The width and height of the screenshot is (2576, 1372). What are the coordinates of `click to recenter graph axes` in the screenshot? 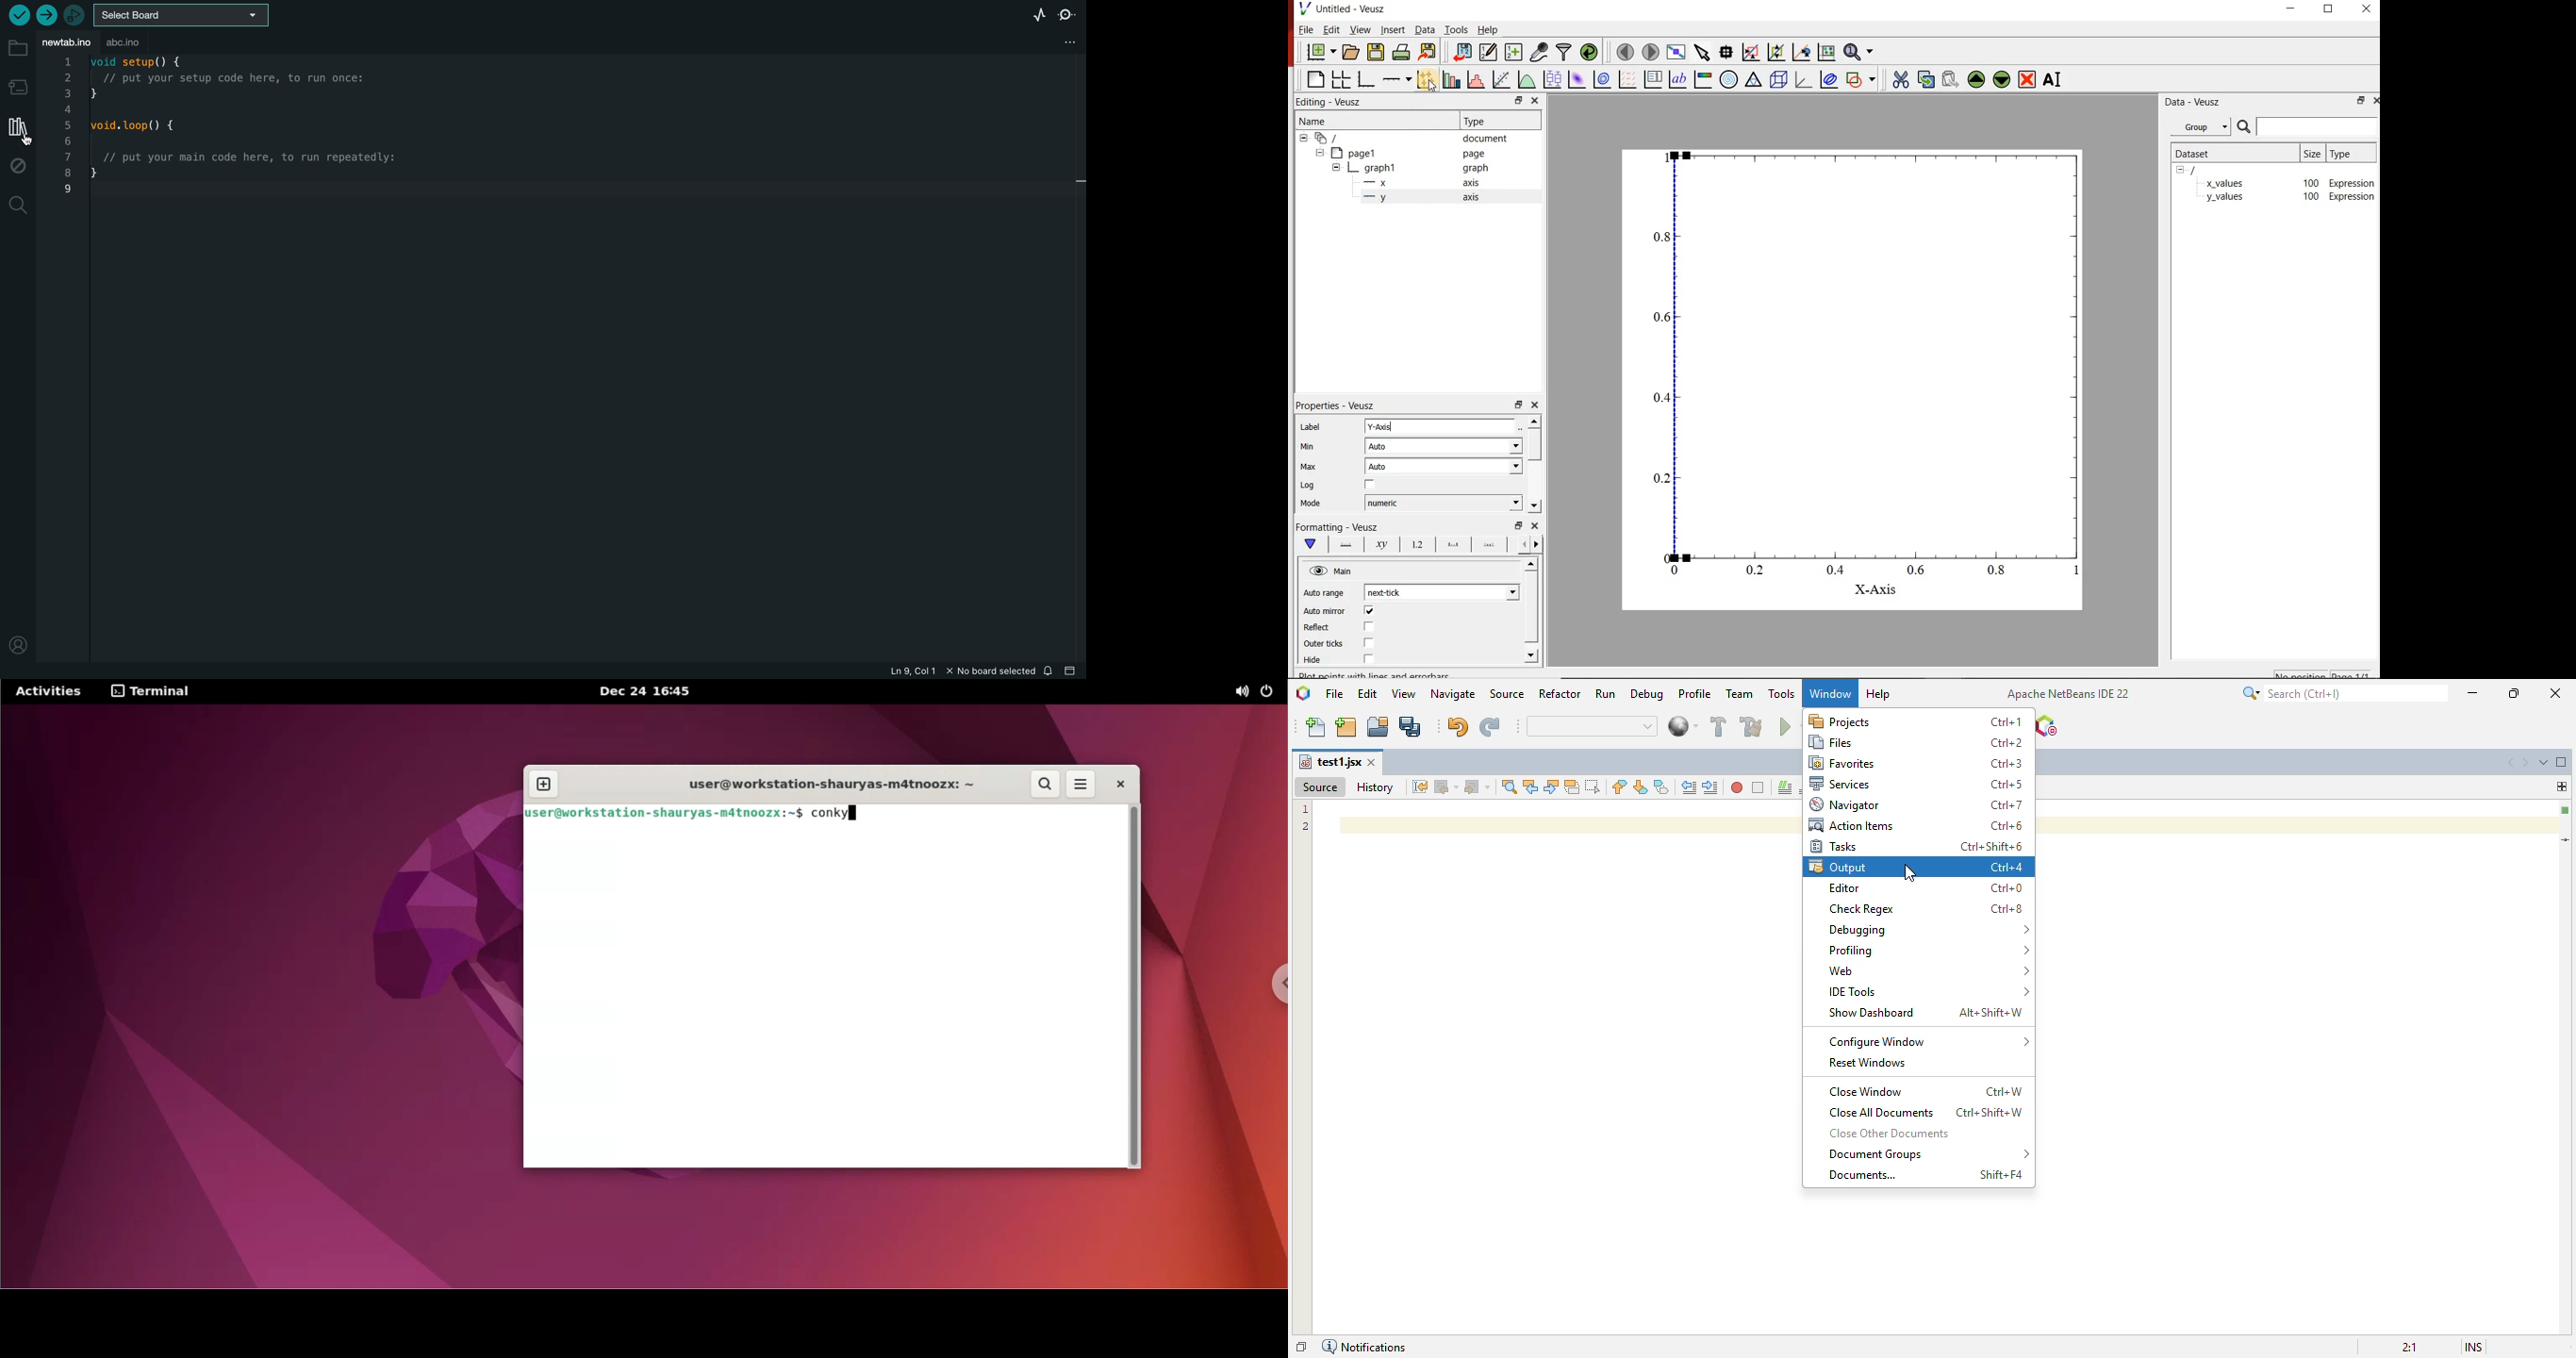 It's located at (1801, 53).